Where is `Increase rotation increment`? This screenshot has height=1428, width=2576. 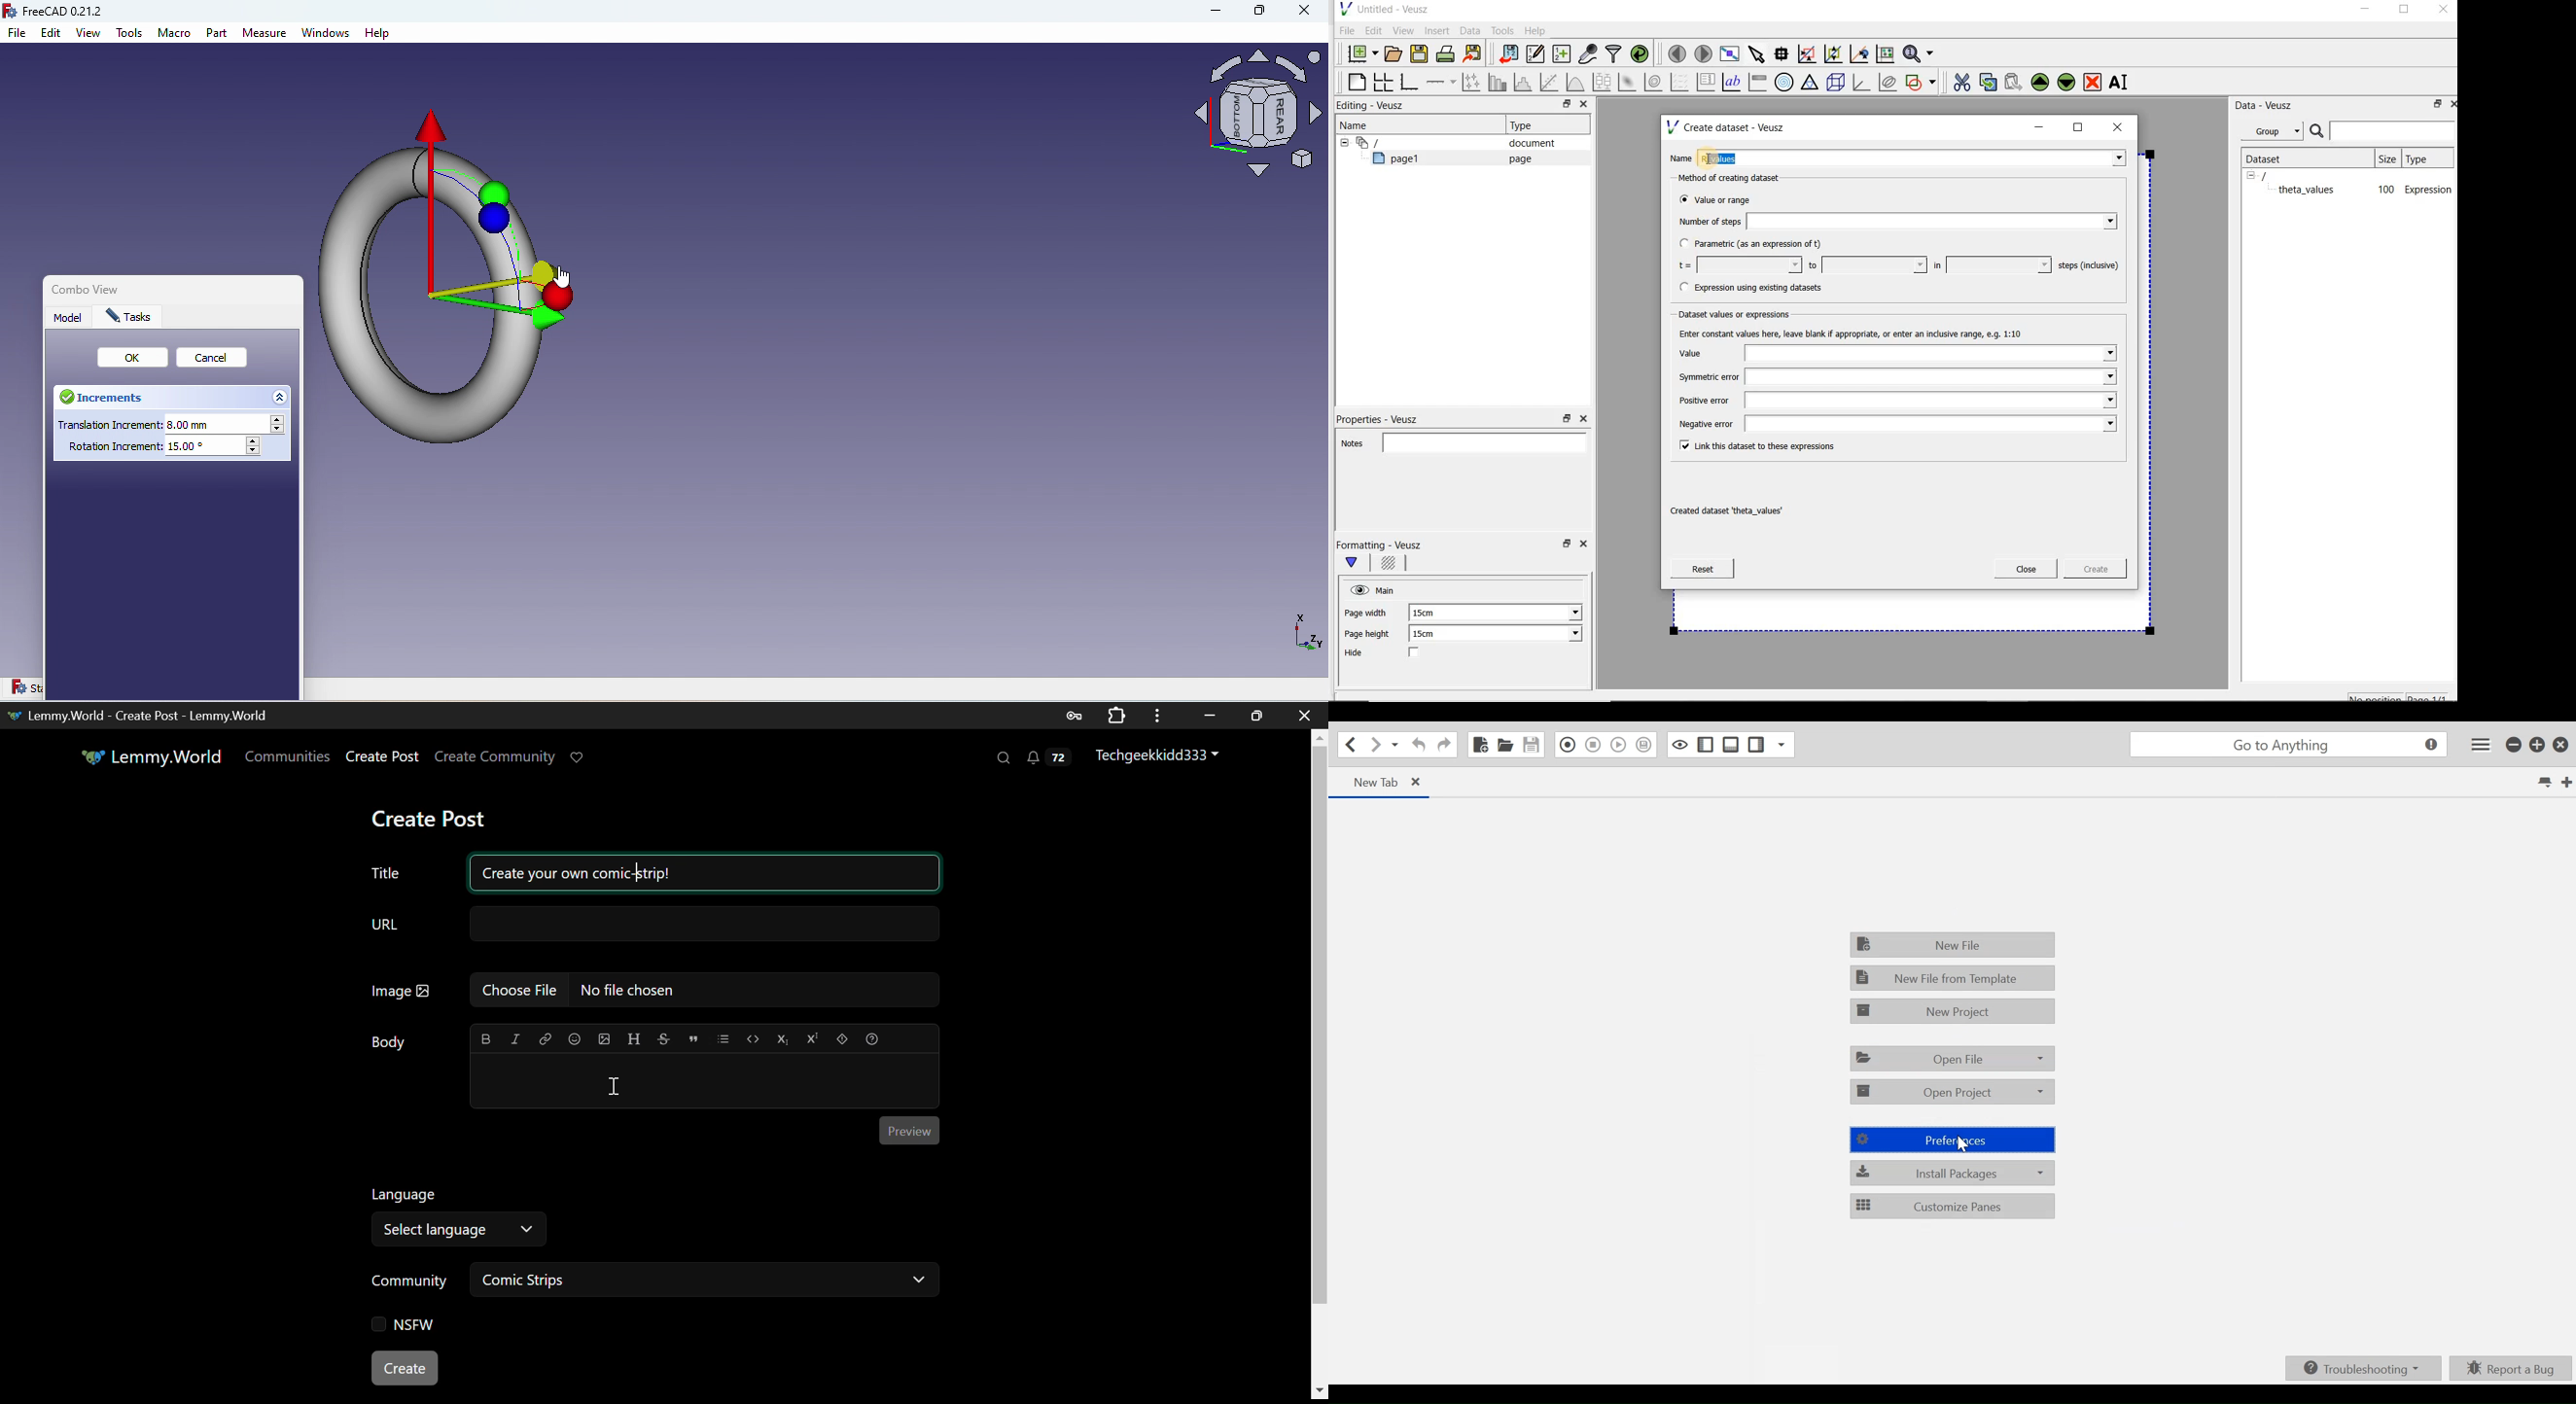 Increase rotation increment is located at coordinates (254, 440).